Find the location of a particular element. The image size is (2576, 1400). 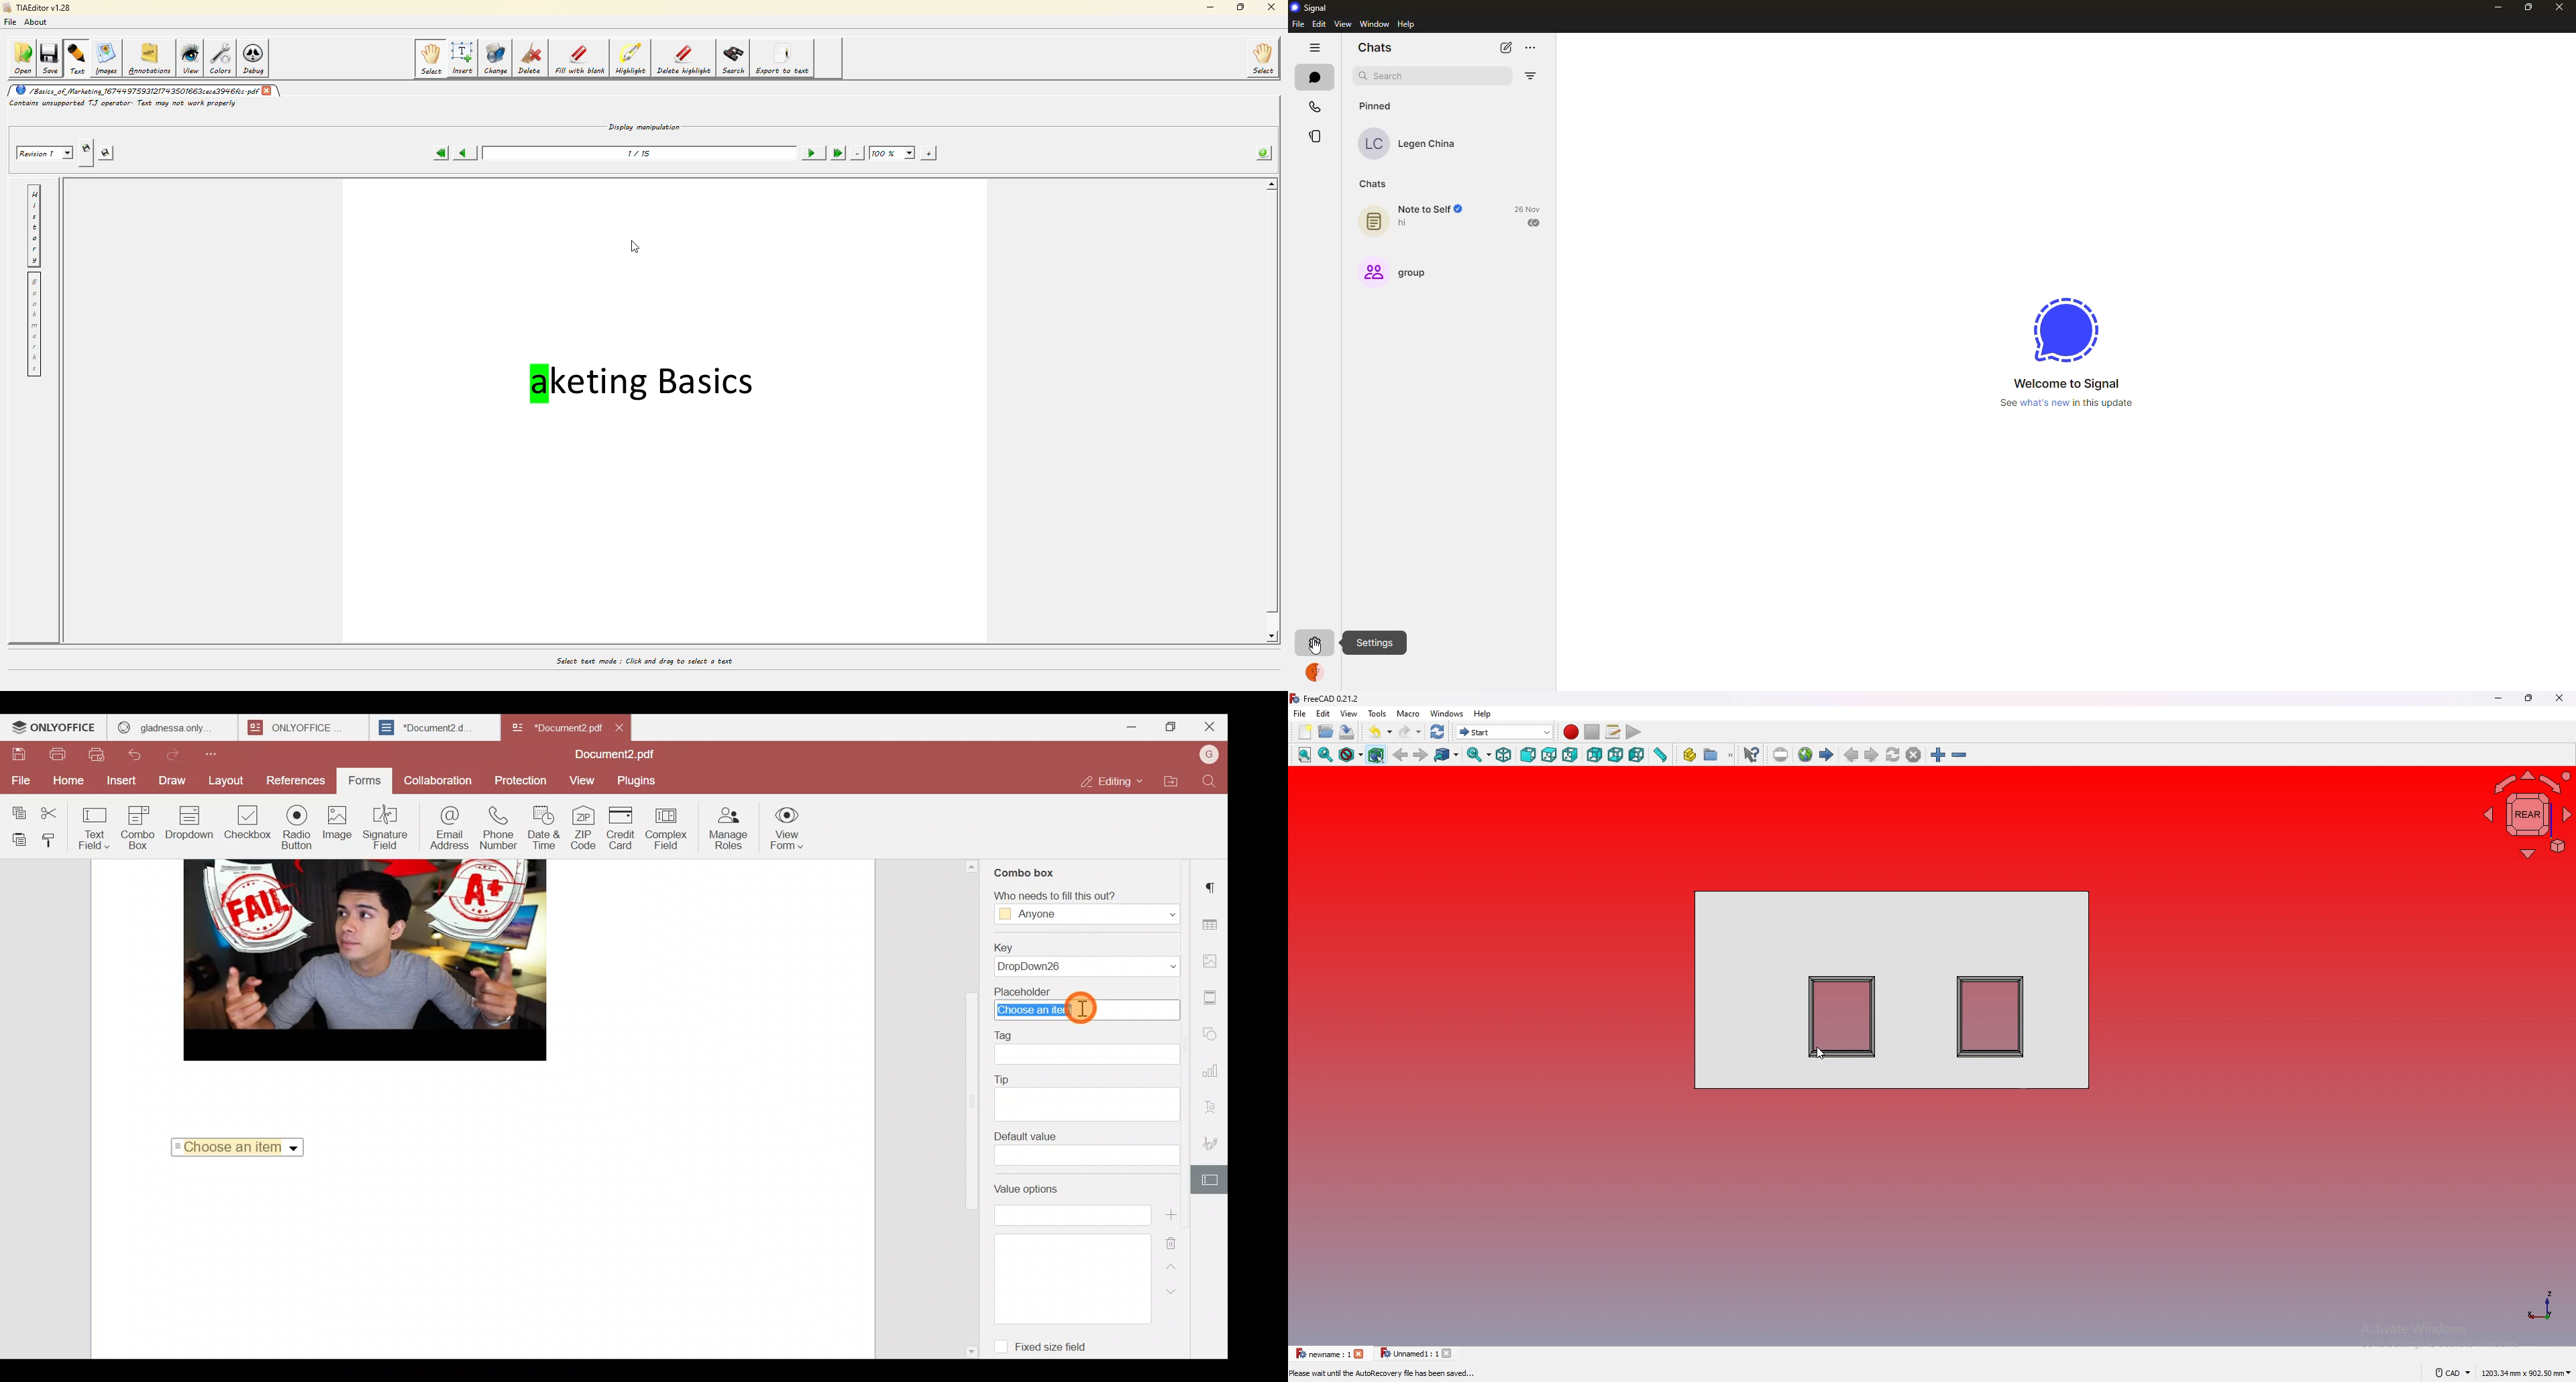

Choose an item is located at coordinates (239, 1146).